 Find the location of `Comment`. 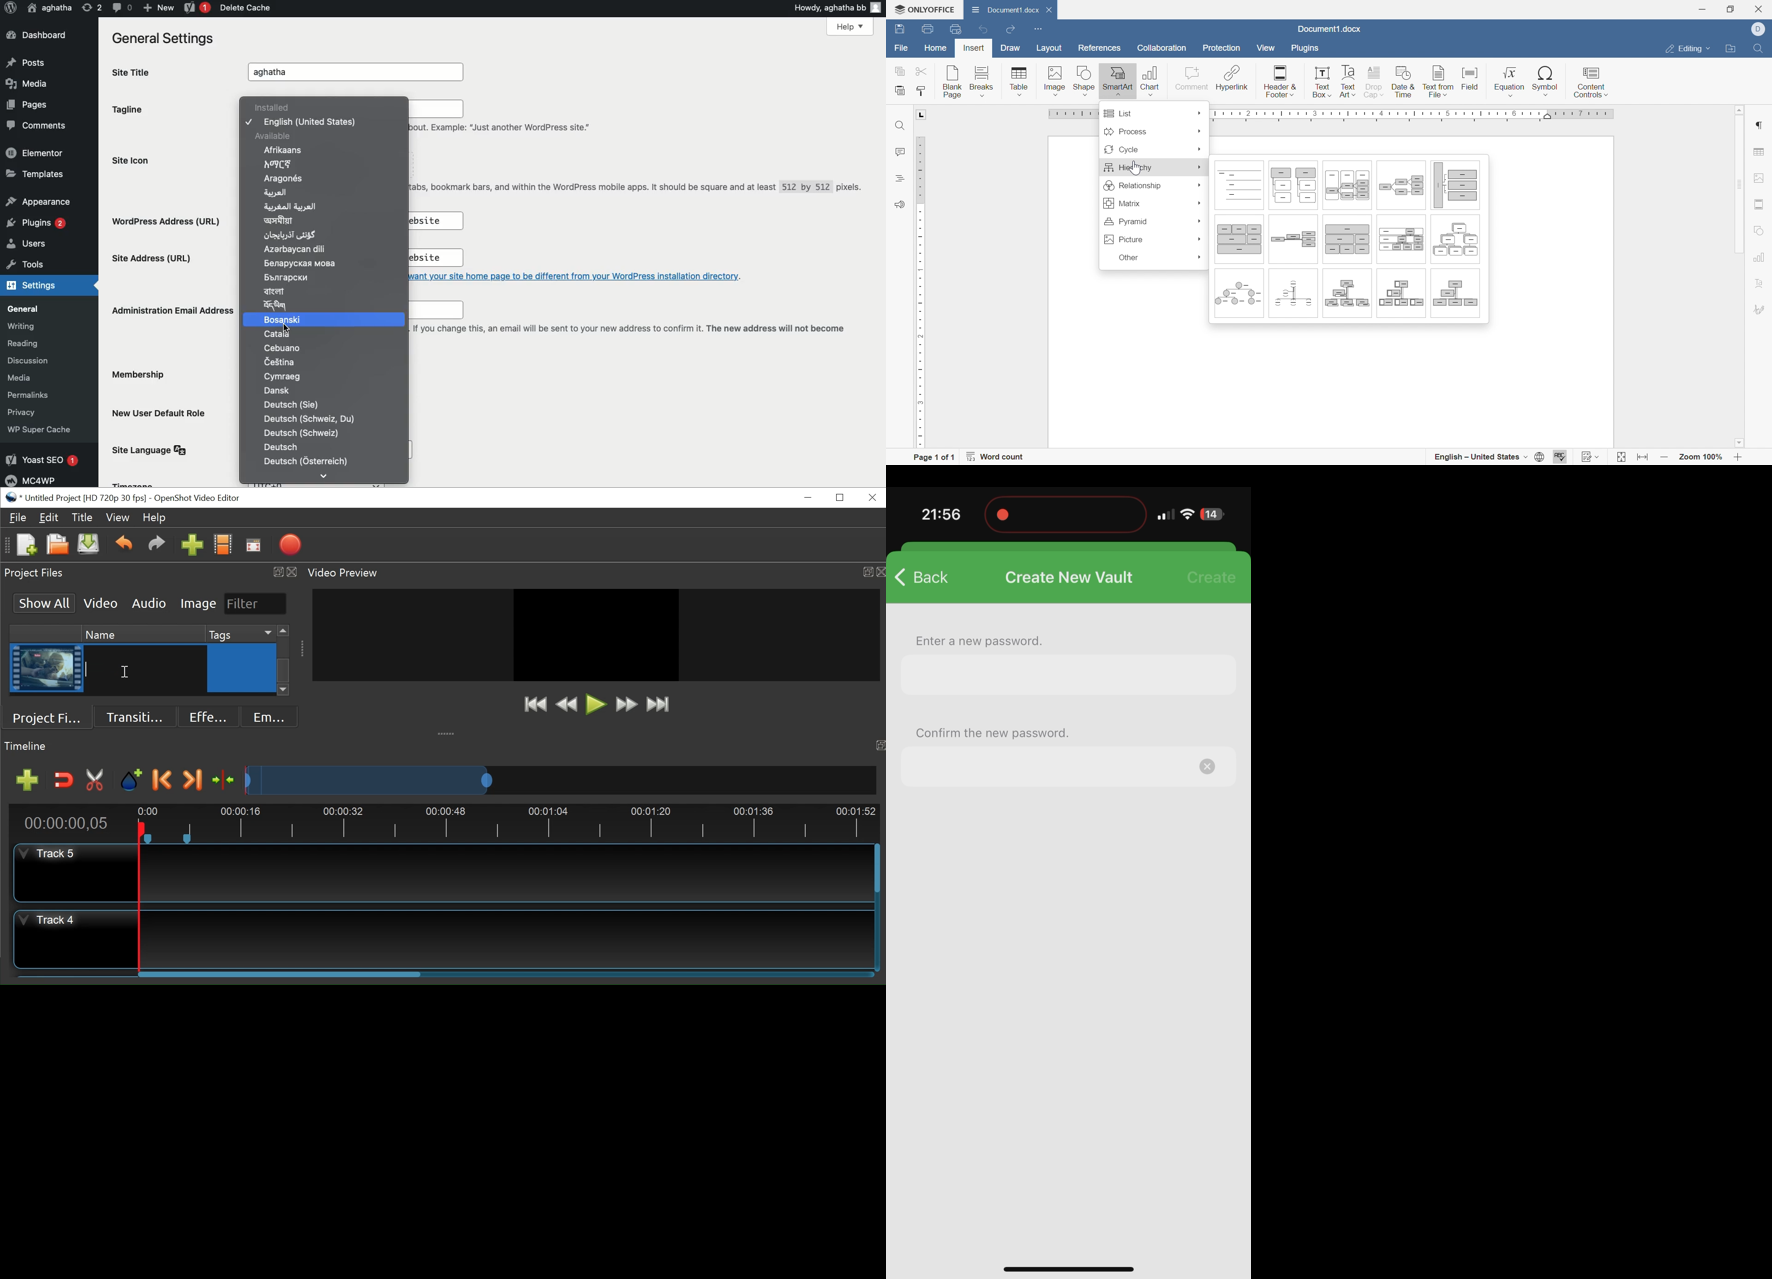

Comment is located at coordinates (1189, 79).